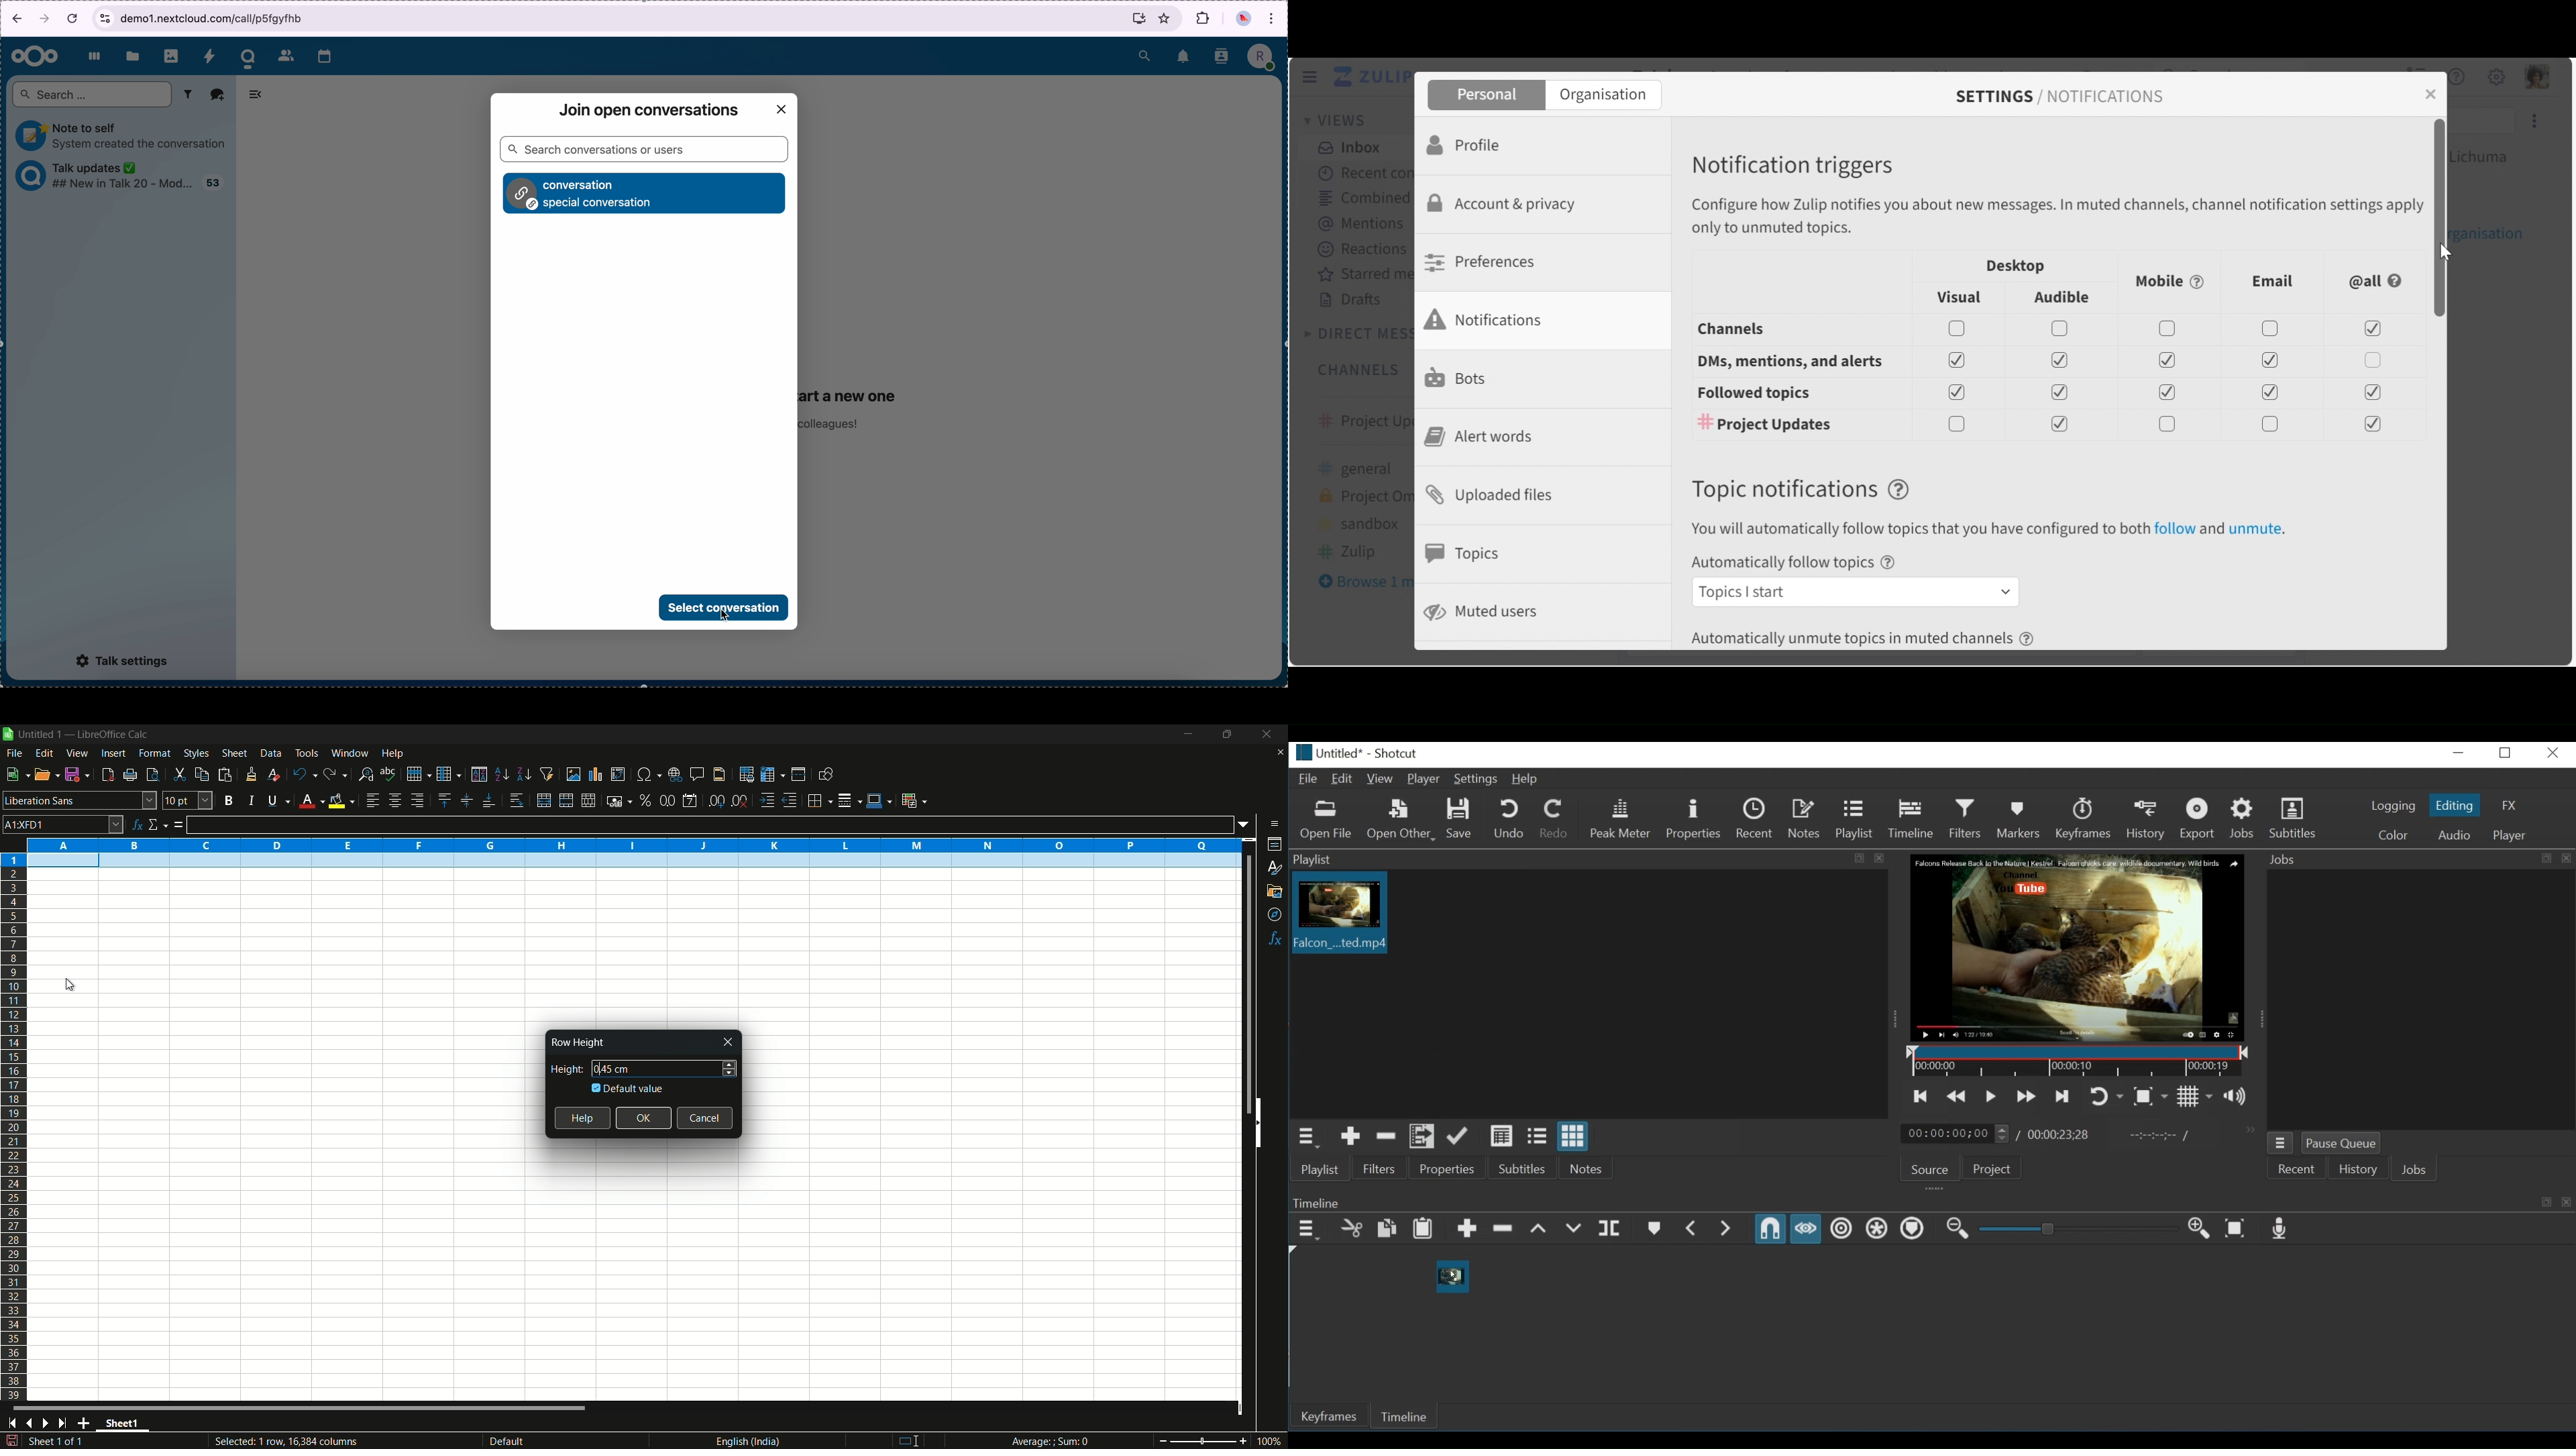 This screenshot has width=2576, height=1456. What do you see at coordinates (501, 775) in the screenshot?
I see `sort ascending` at bounding box center [501, 775].